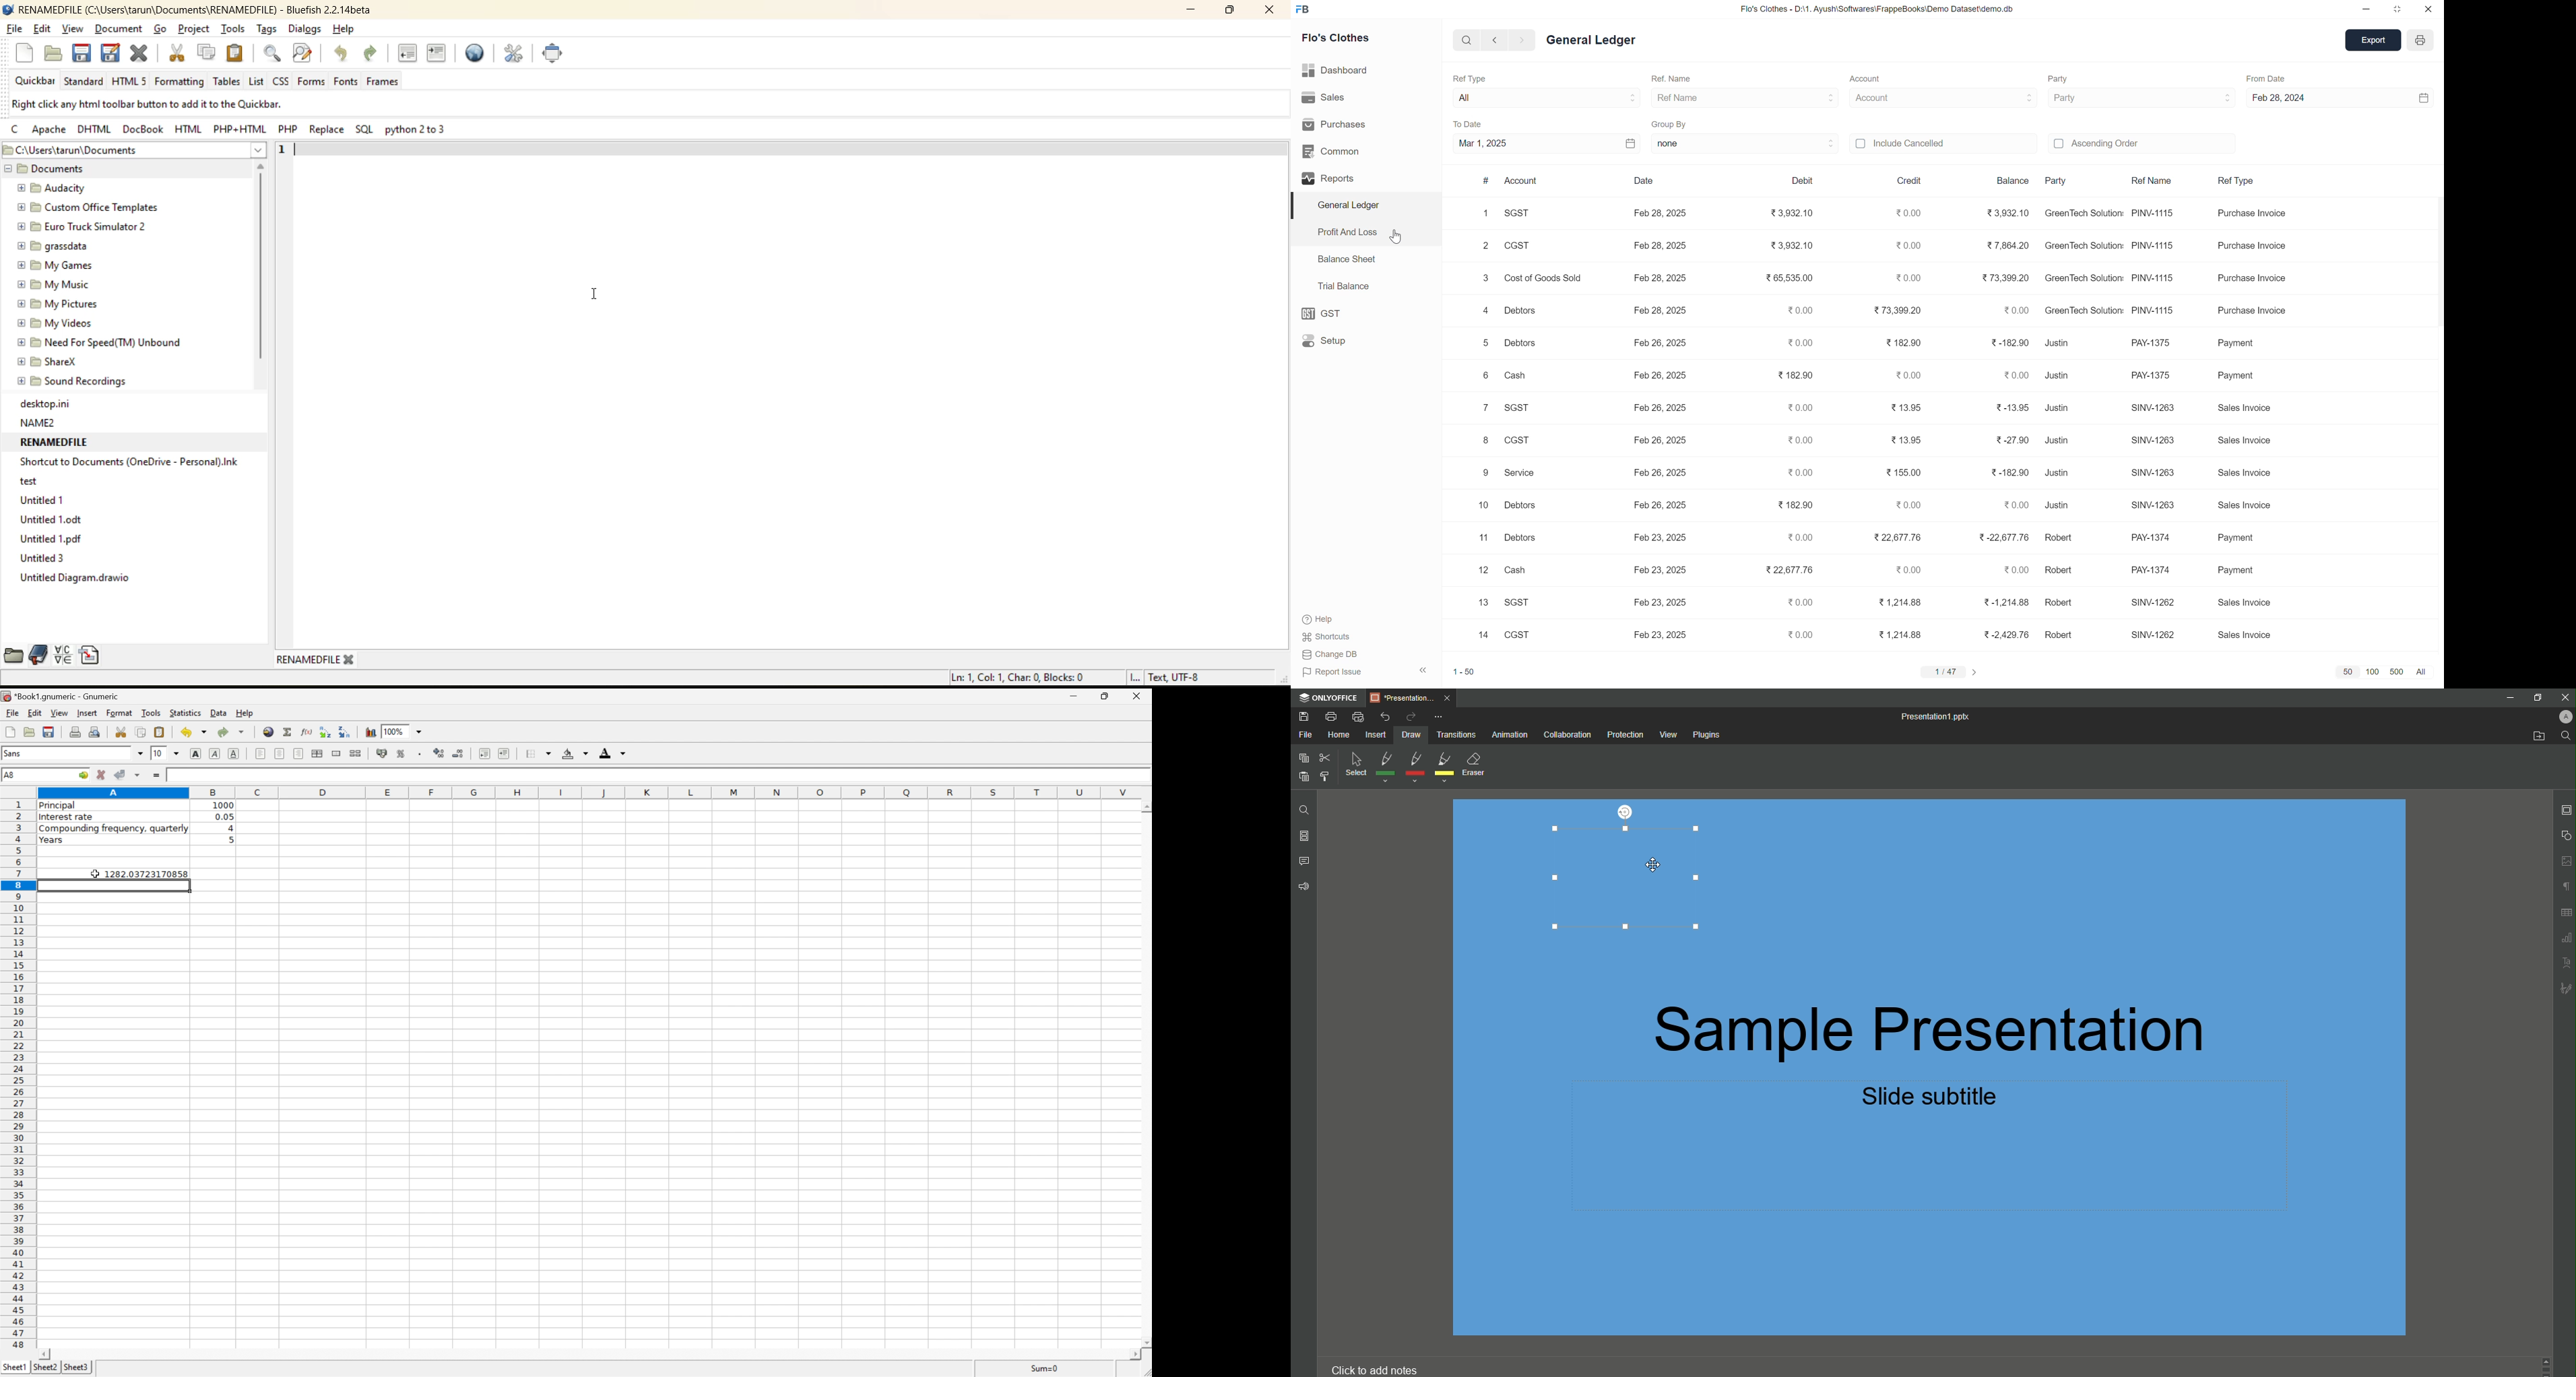 The width and height of the screenshot is (2576, 1400). I want to click on PAY-1374, so click(2152, 571).